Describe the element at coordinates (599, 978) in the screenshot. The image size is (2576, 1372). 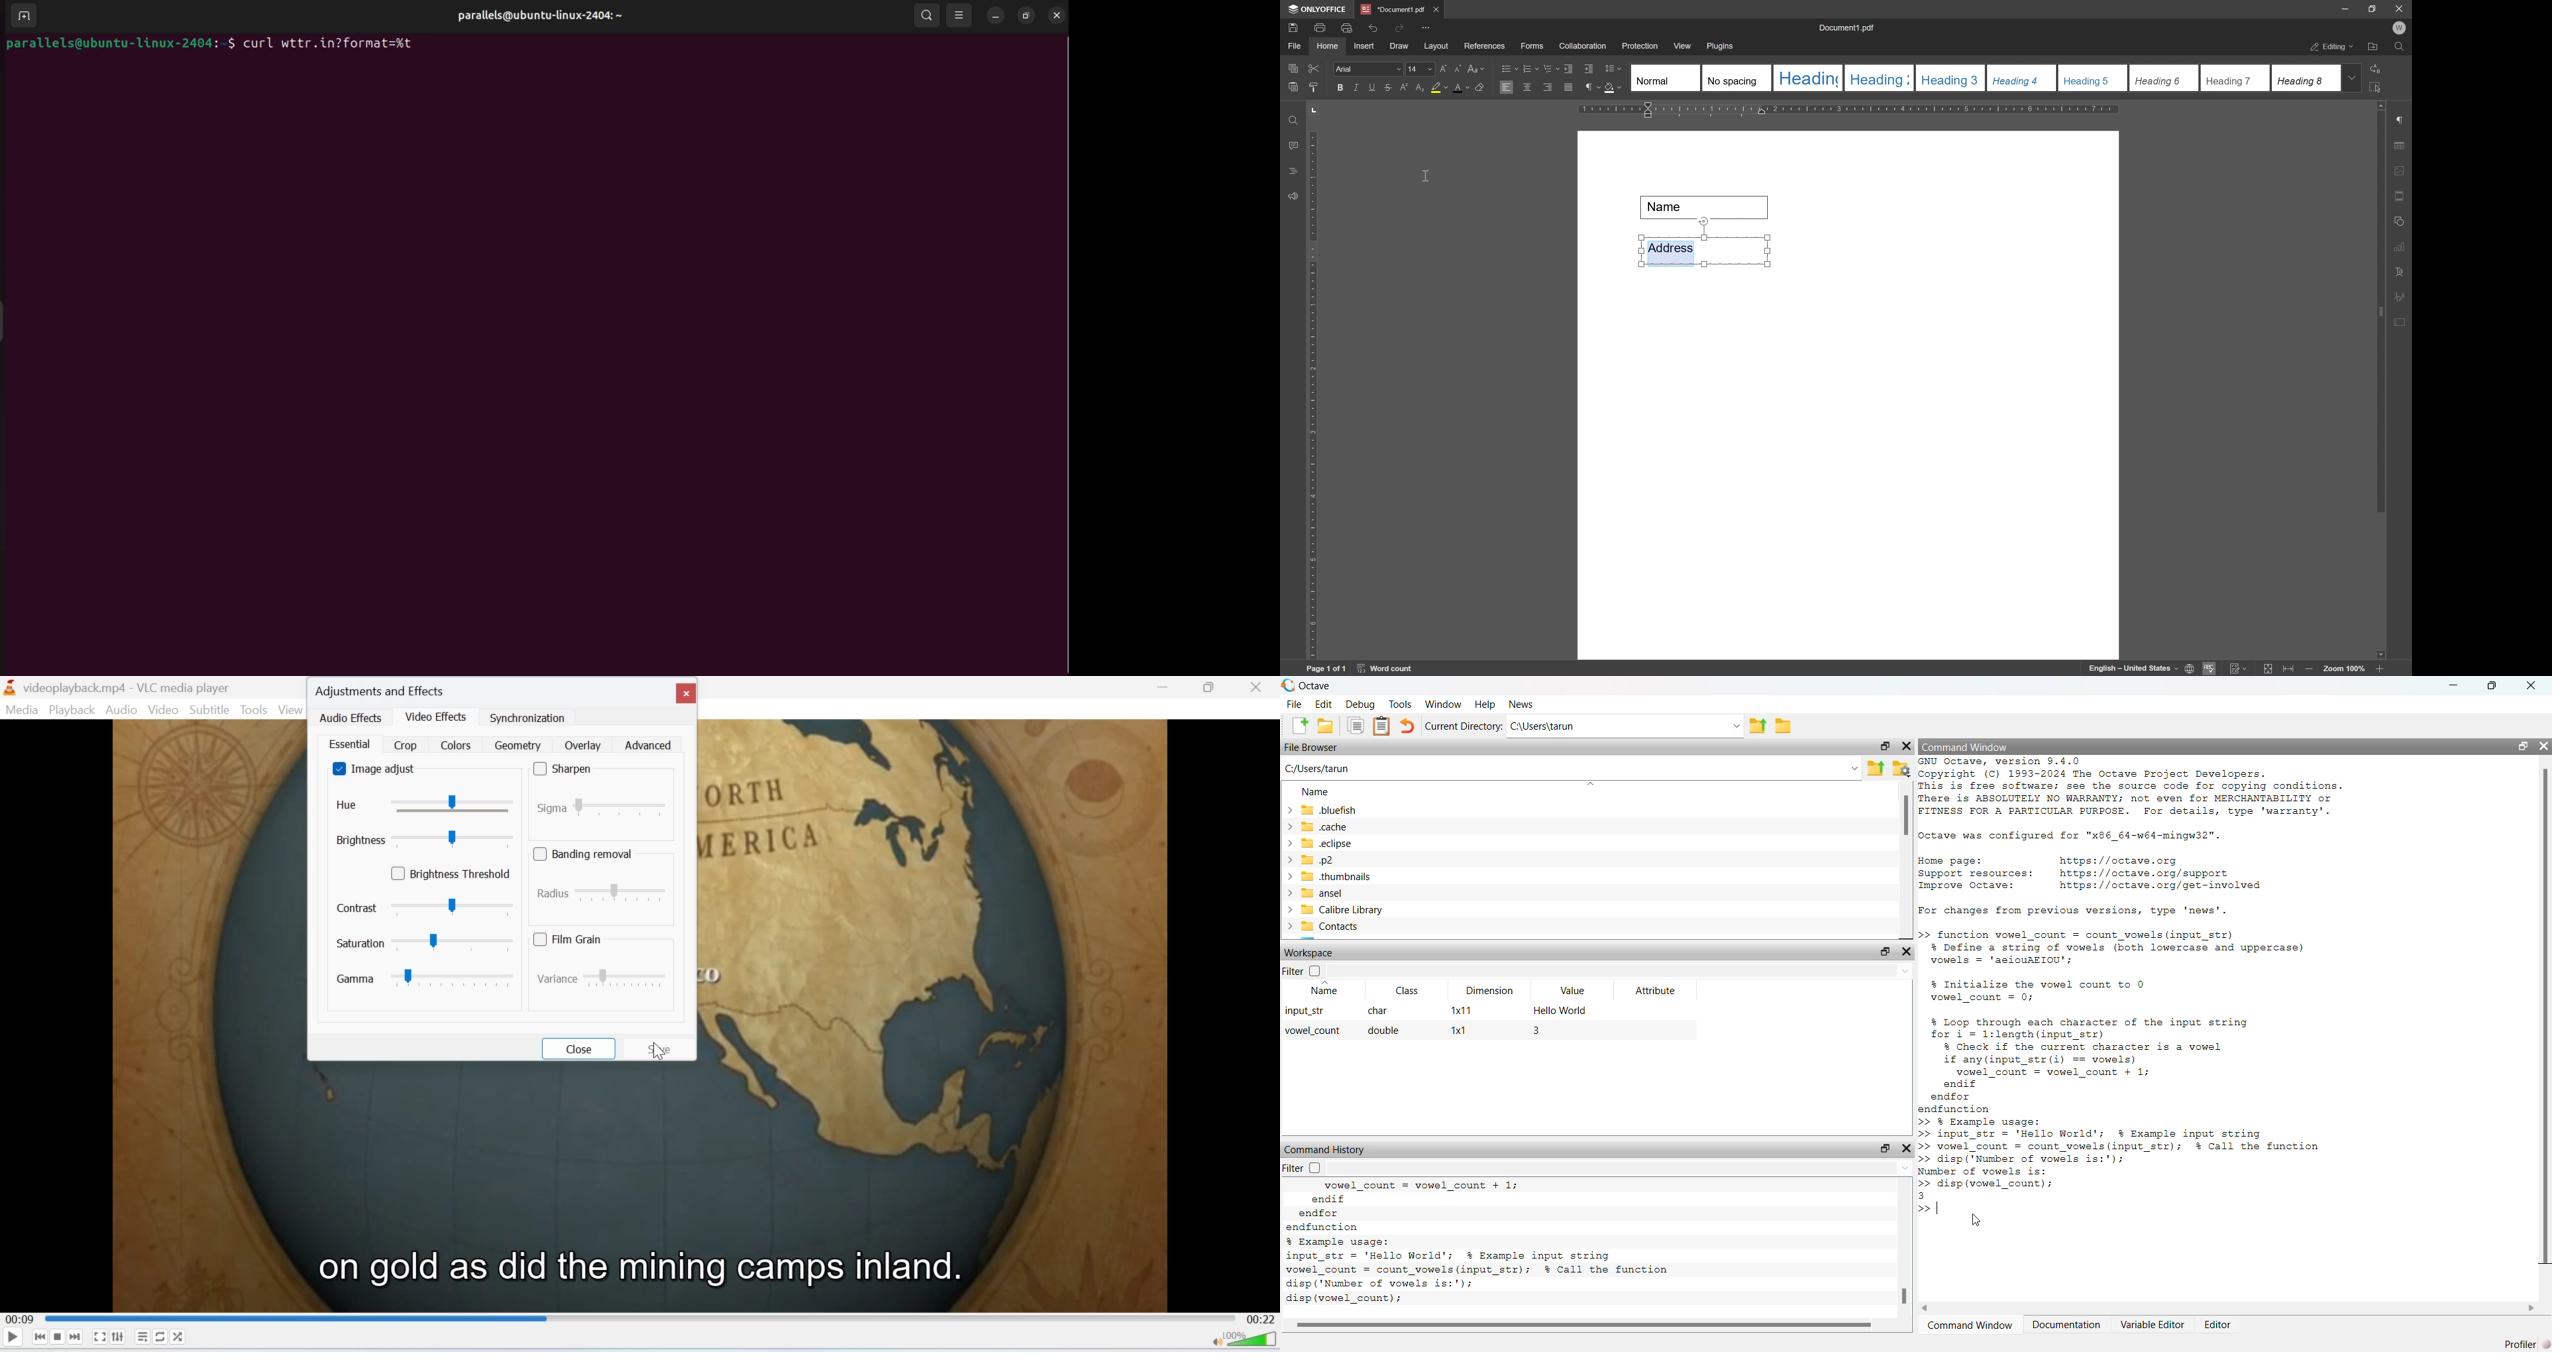
I see `variance` at that location.